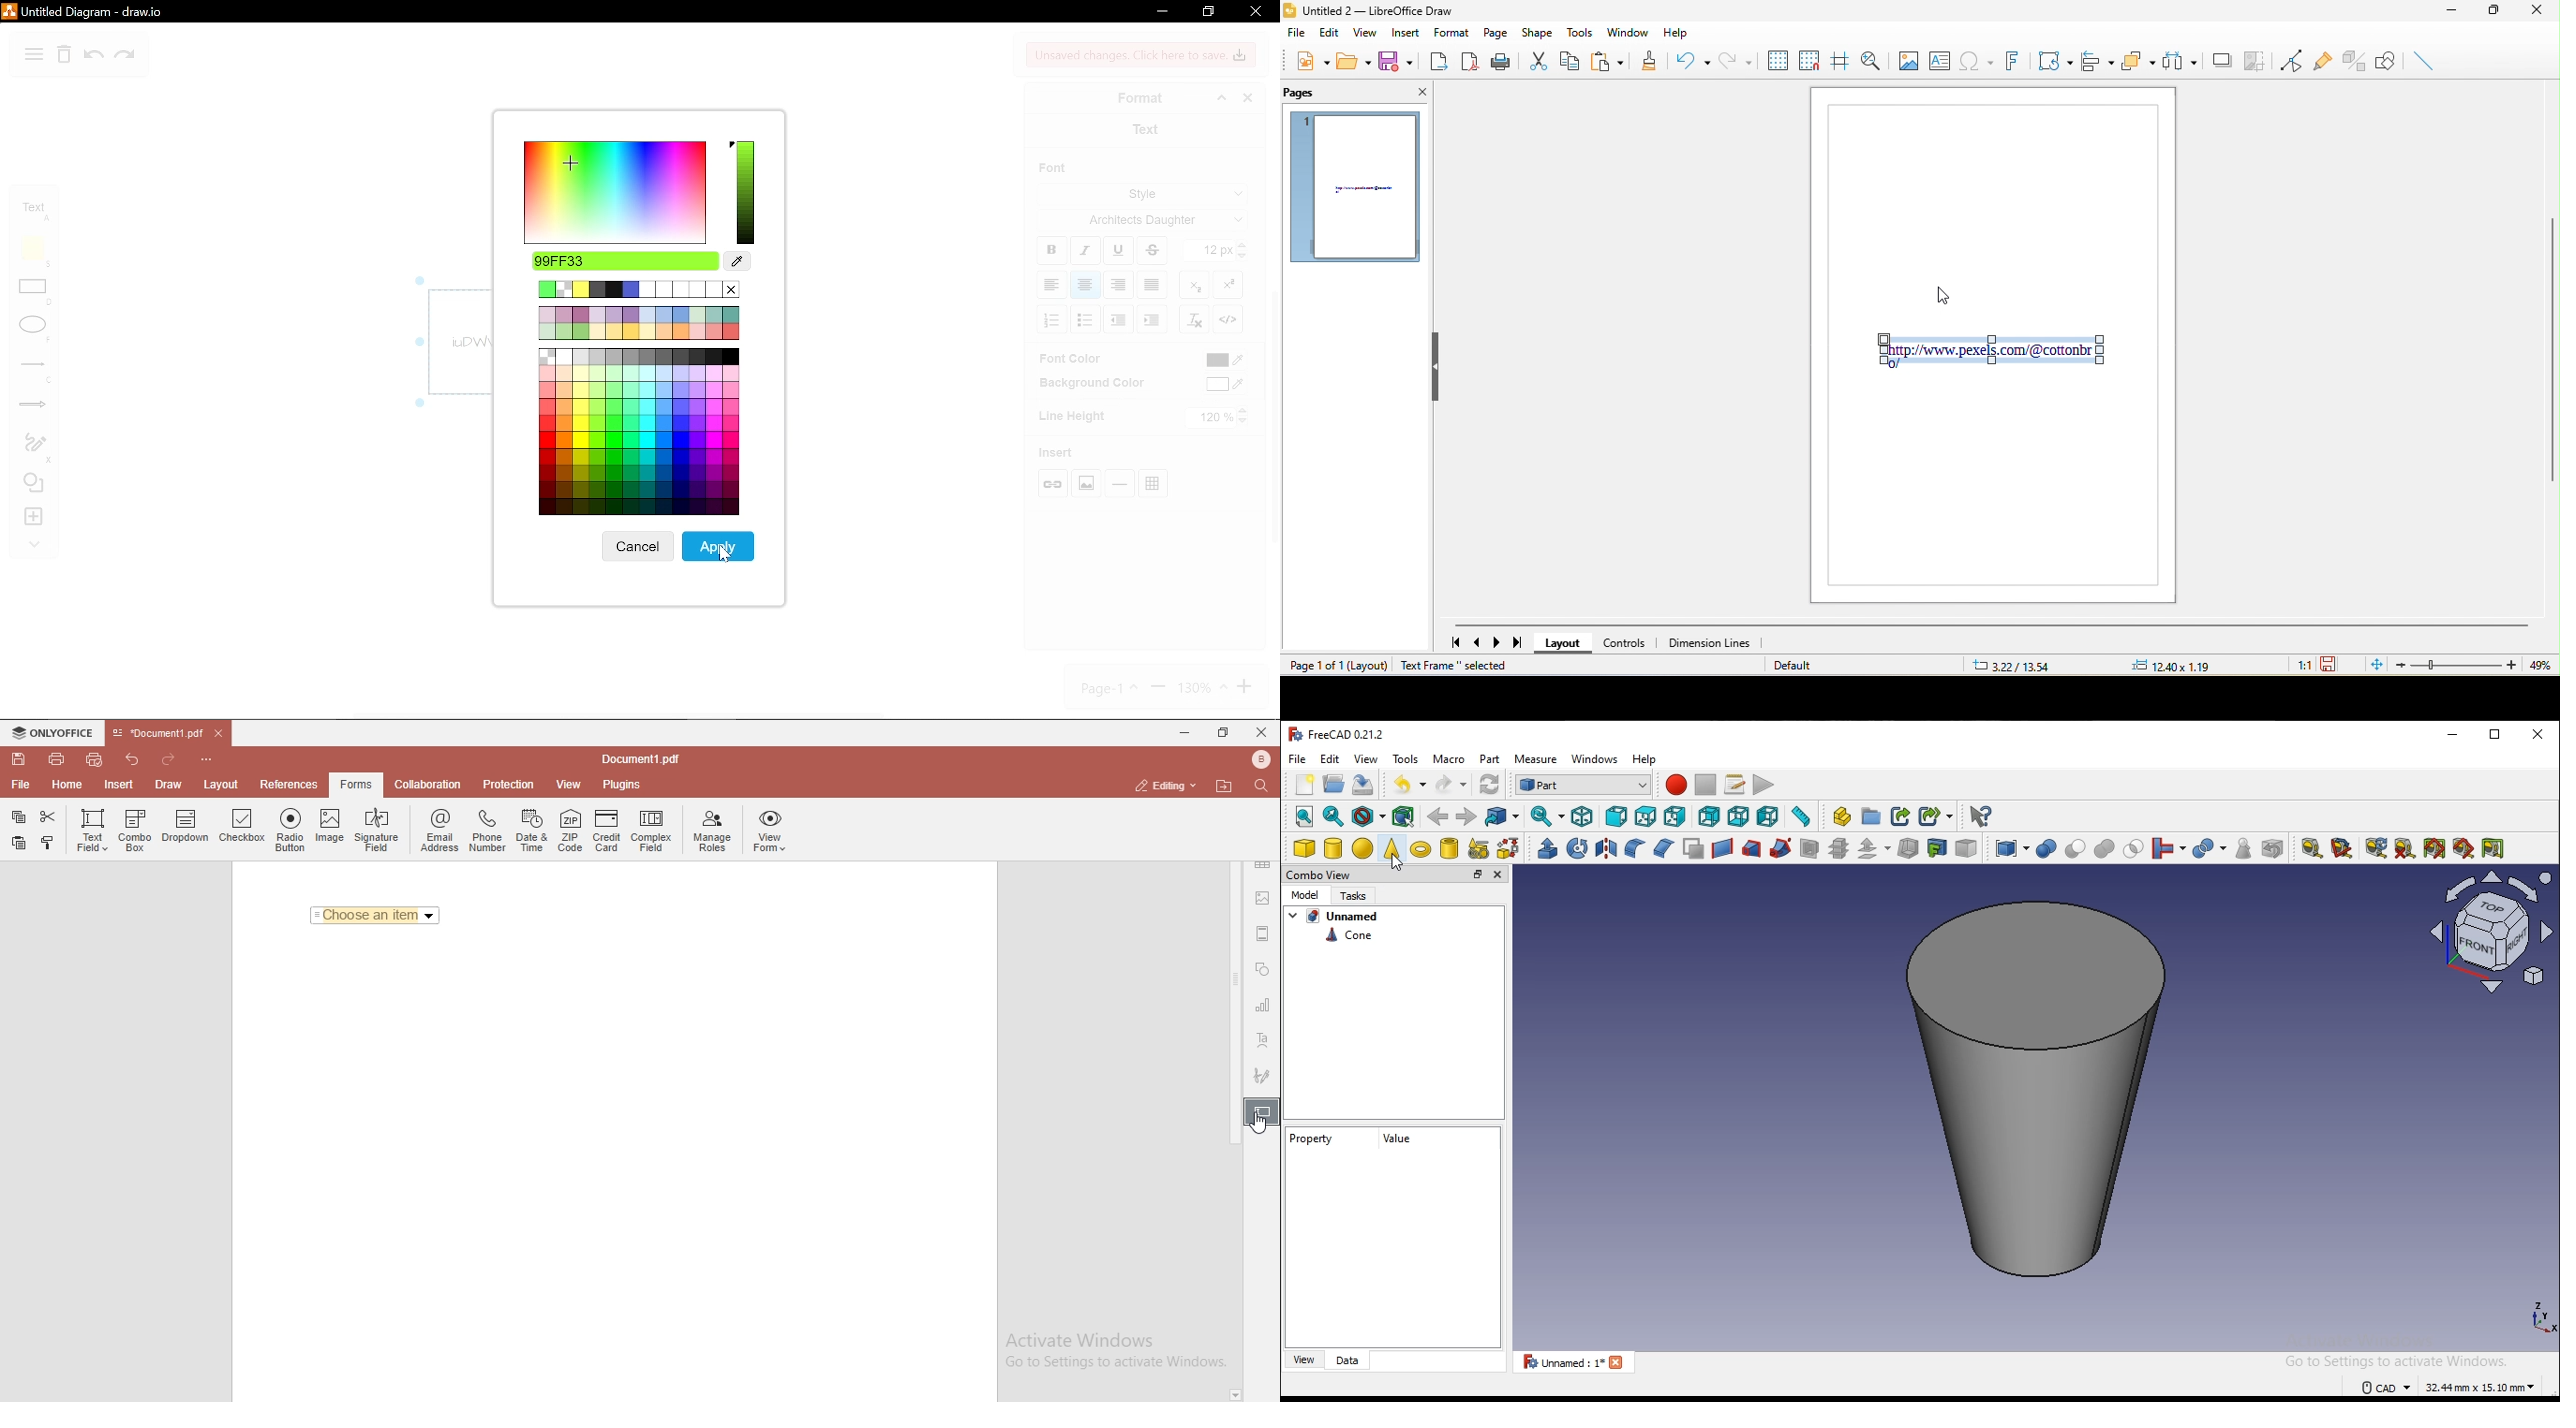 The height and width of the screenshot is (1428, 2576). I want to click on freehand, so click(31, 446).